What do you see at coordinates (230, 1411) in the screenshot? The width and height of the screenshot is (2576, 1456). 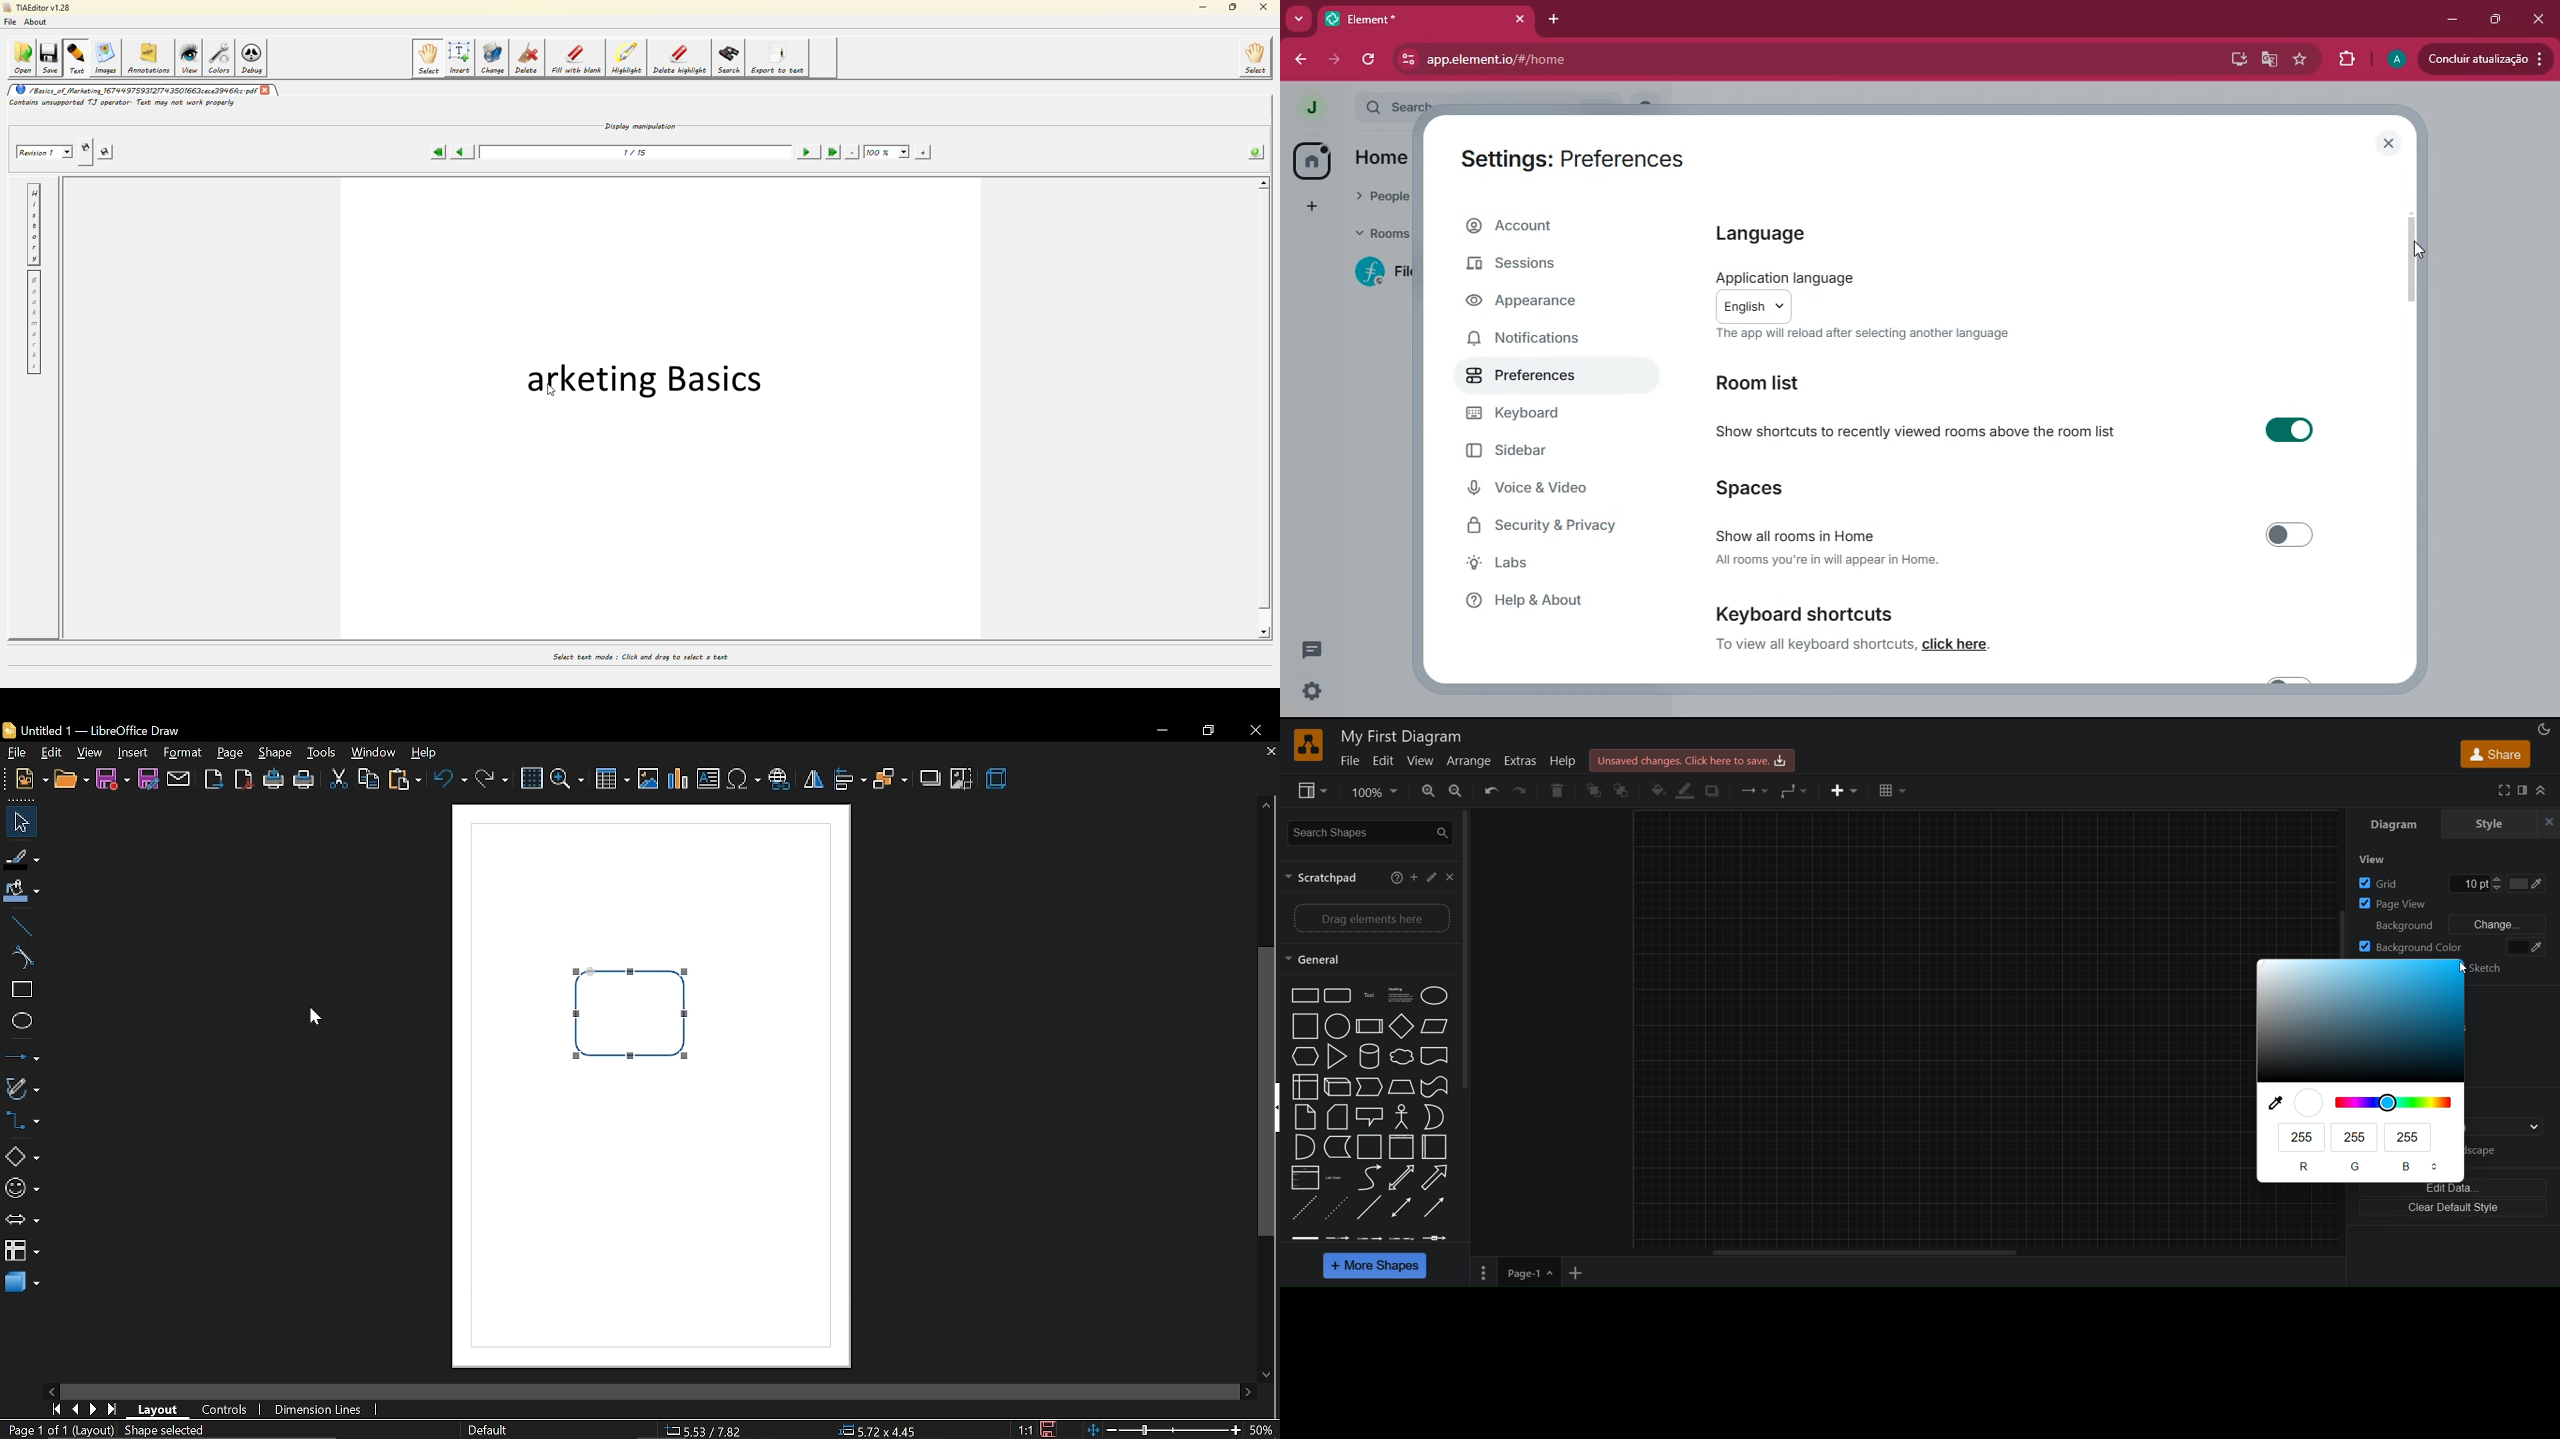 I see `controls` at bounding box center [230, 1411].